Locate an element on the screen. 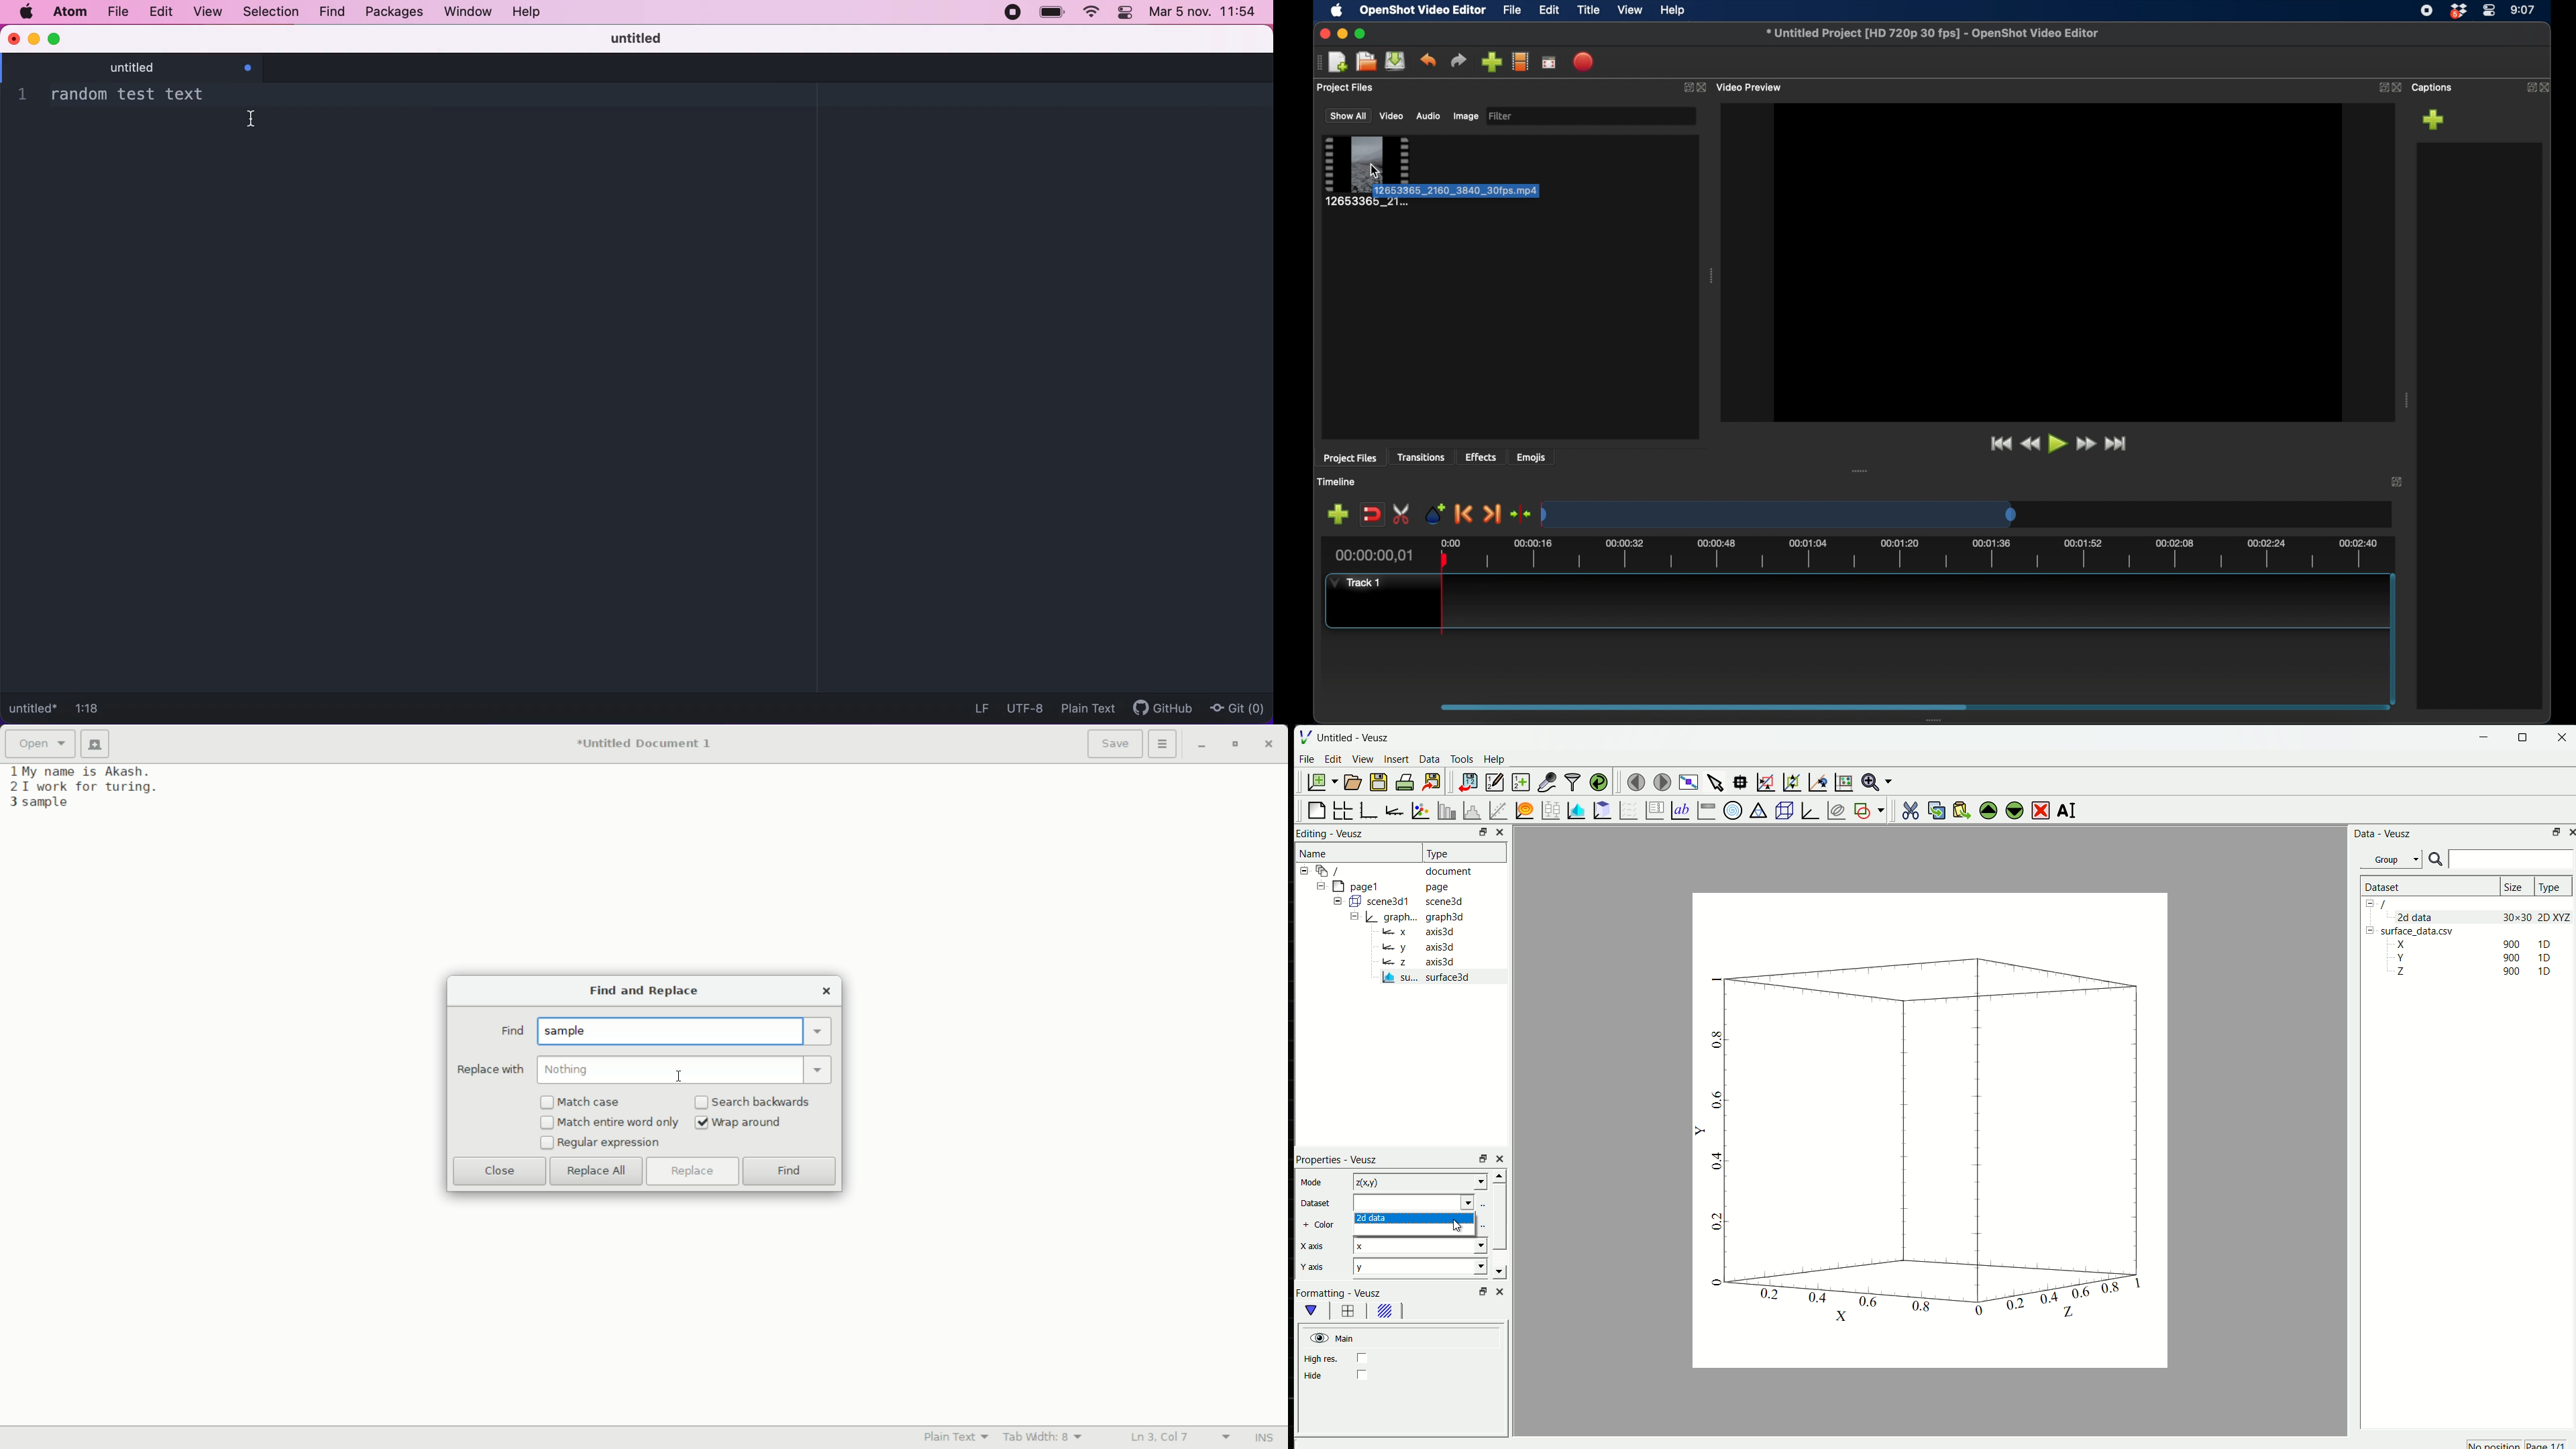  add a shape to the plot is located at coordinates (1869, 810).